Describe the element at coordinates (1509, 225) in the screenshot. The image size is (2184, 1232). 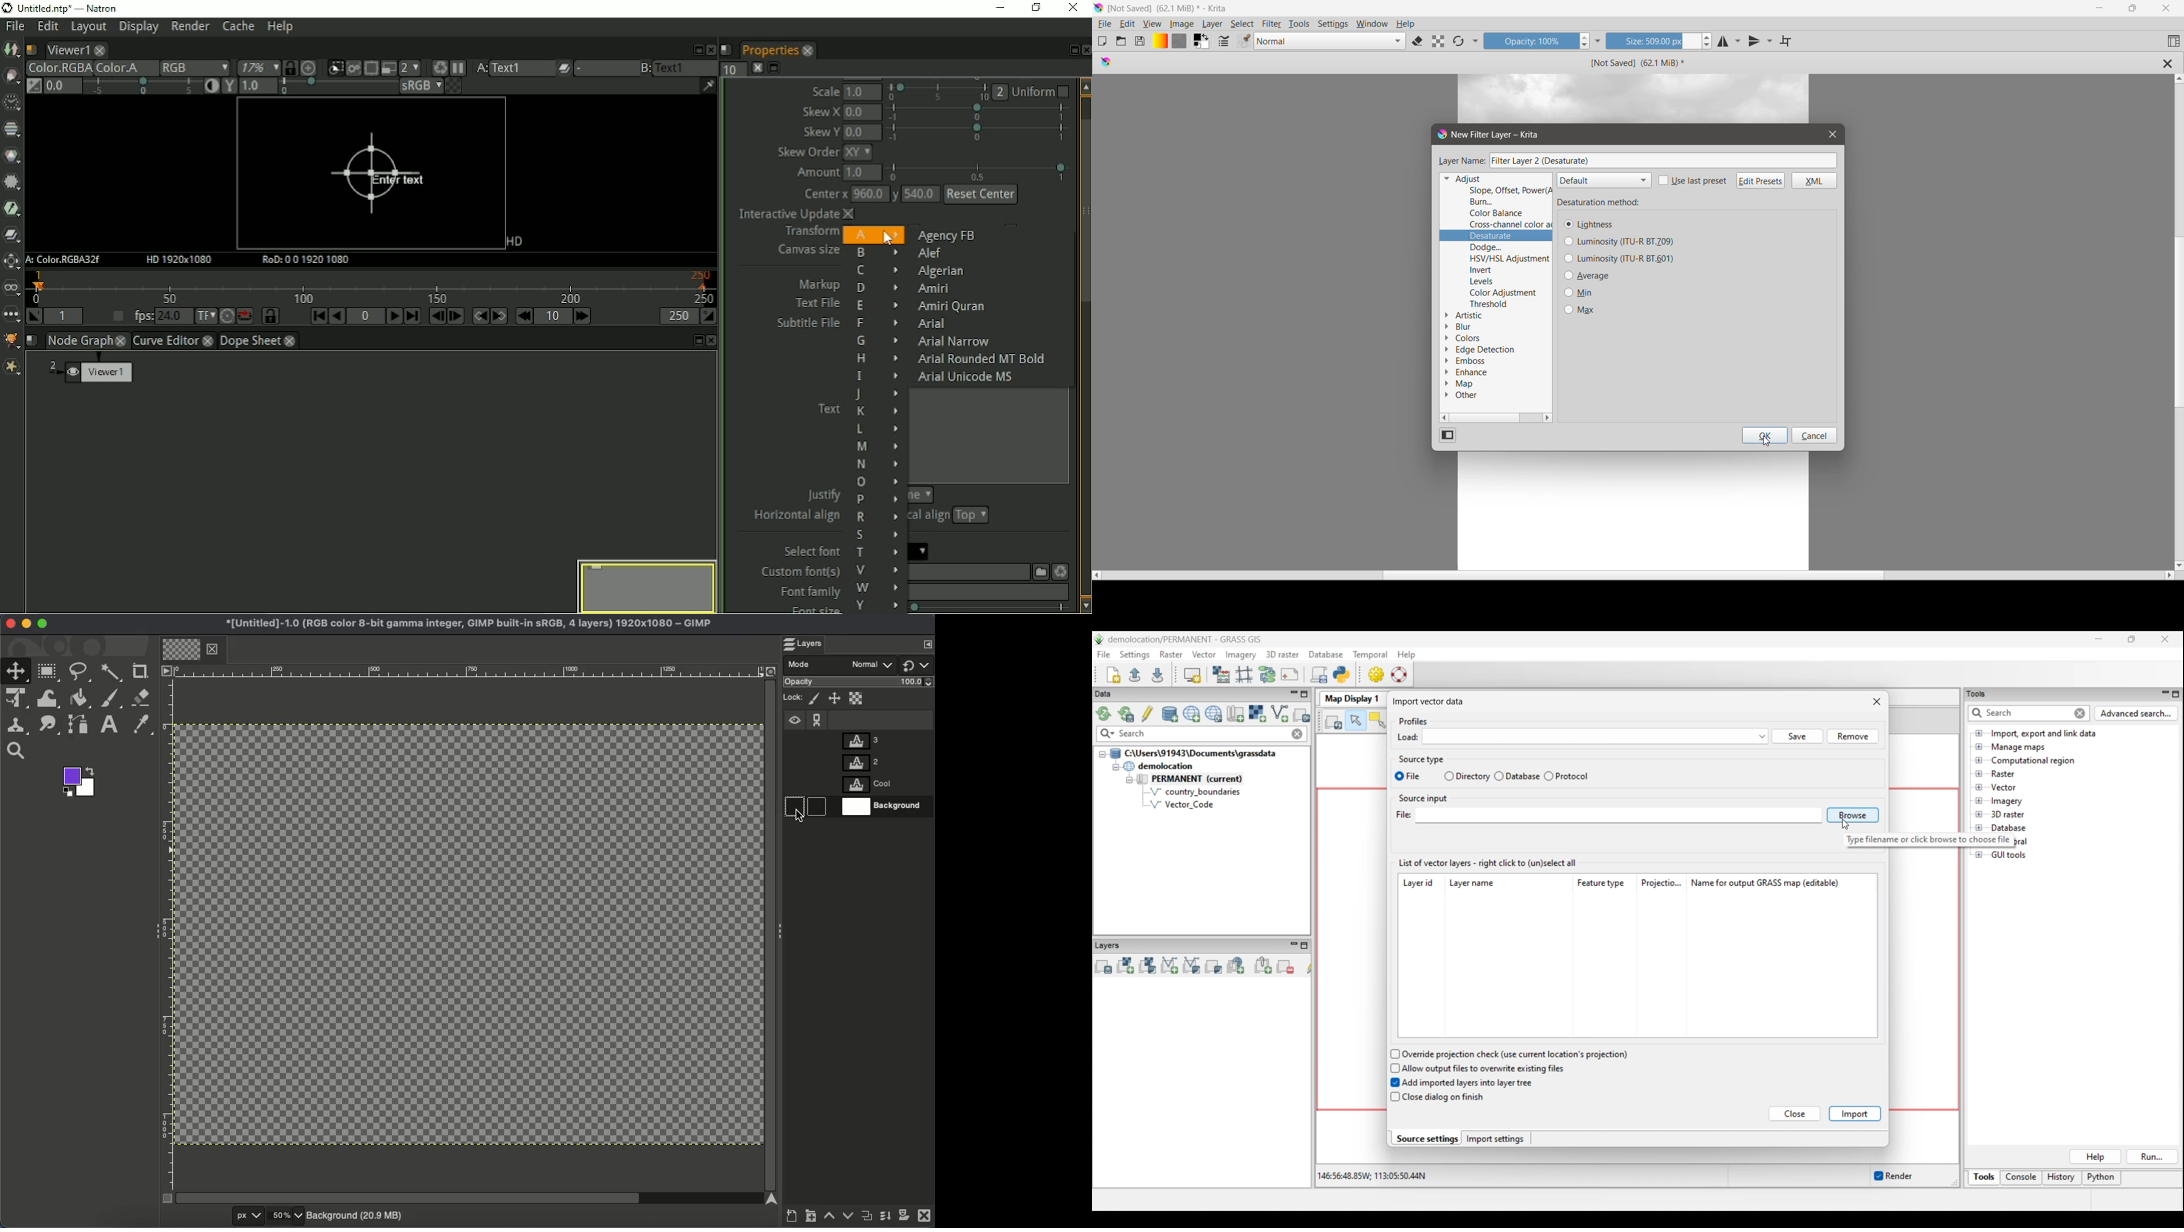
I see `Cross-channel color ` at that location.